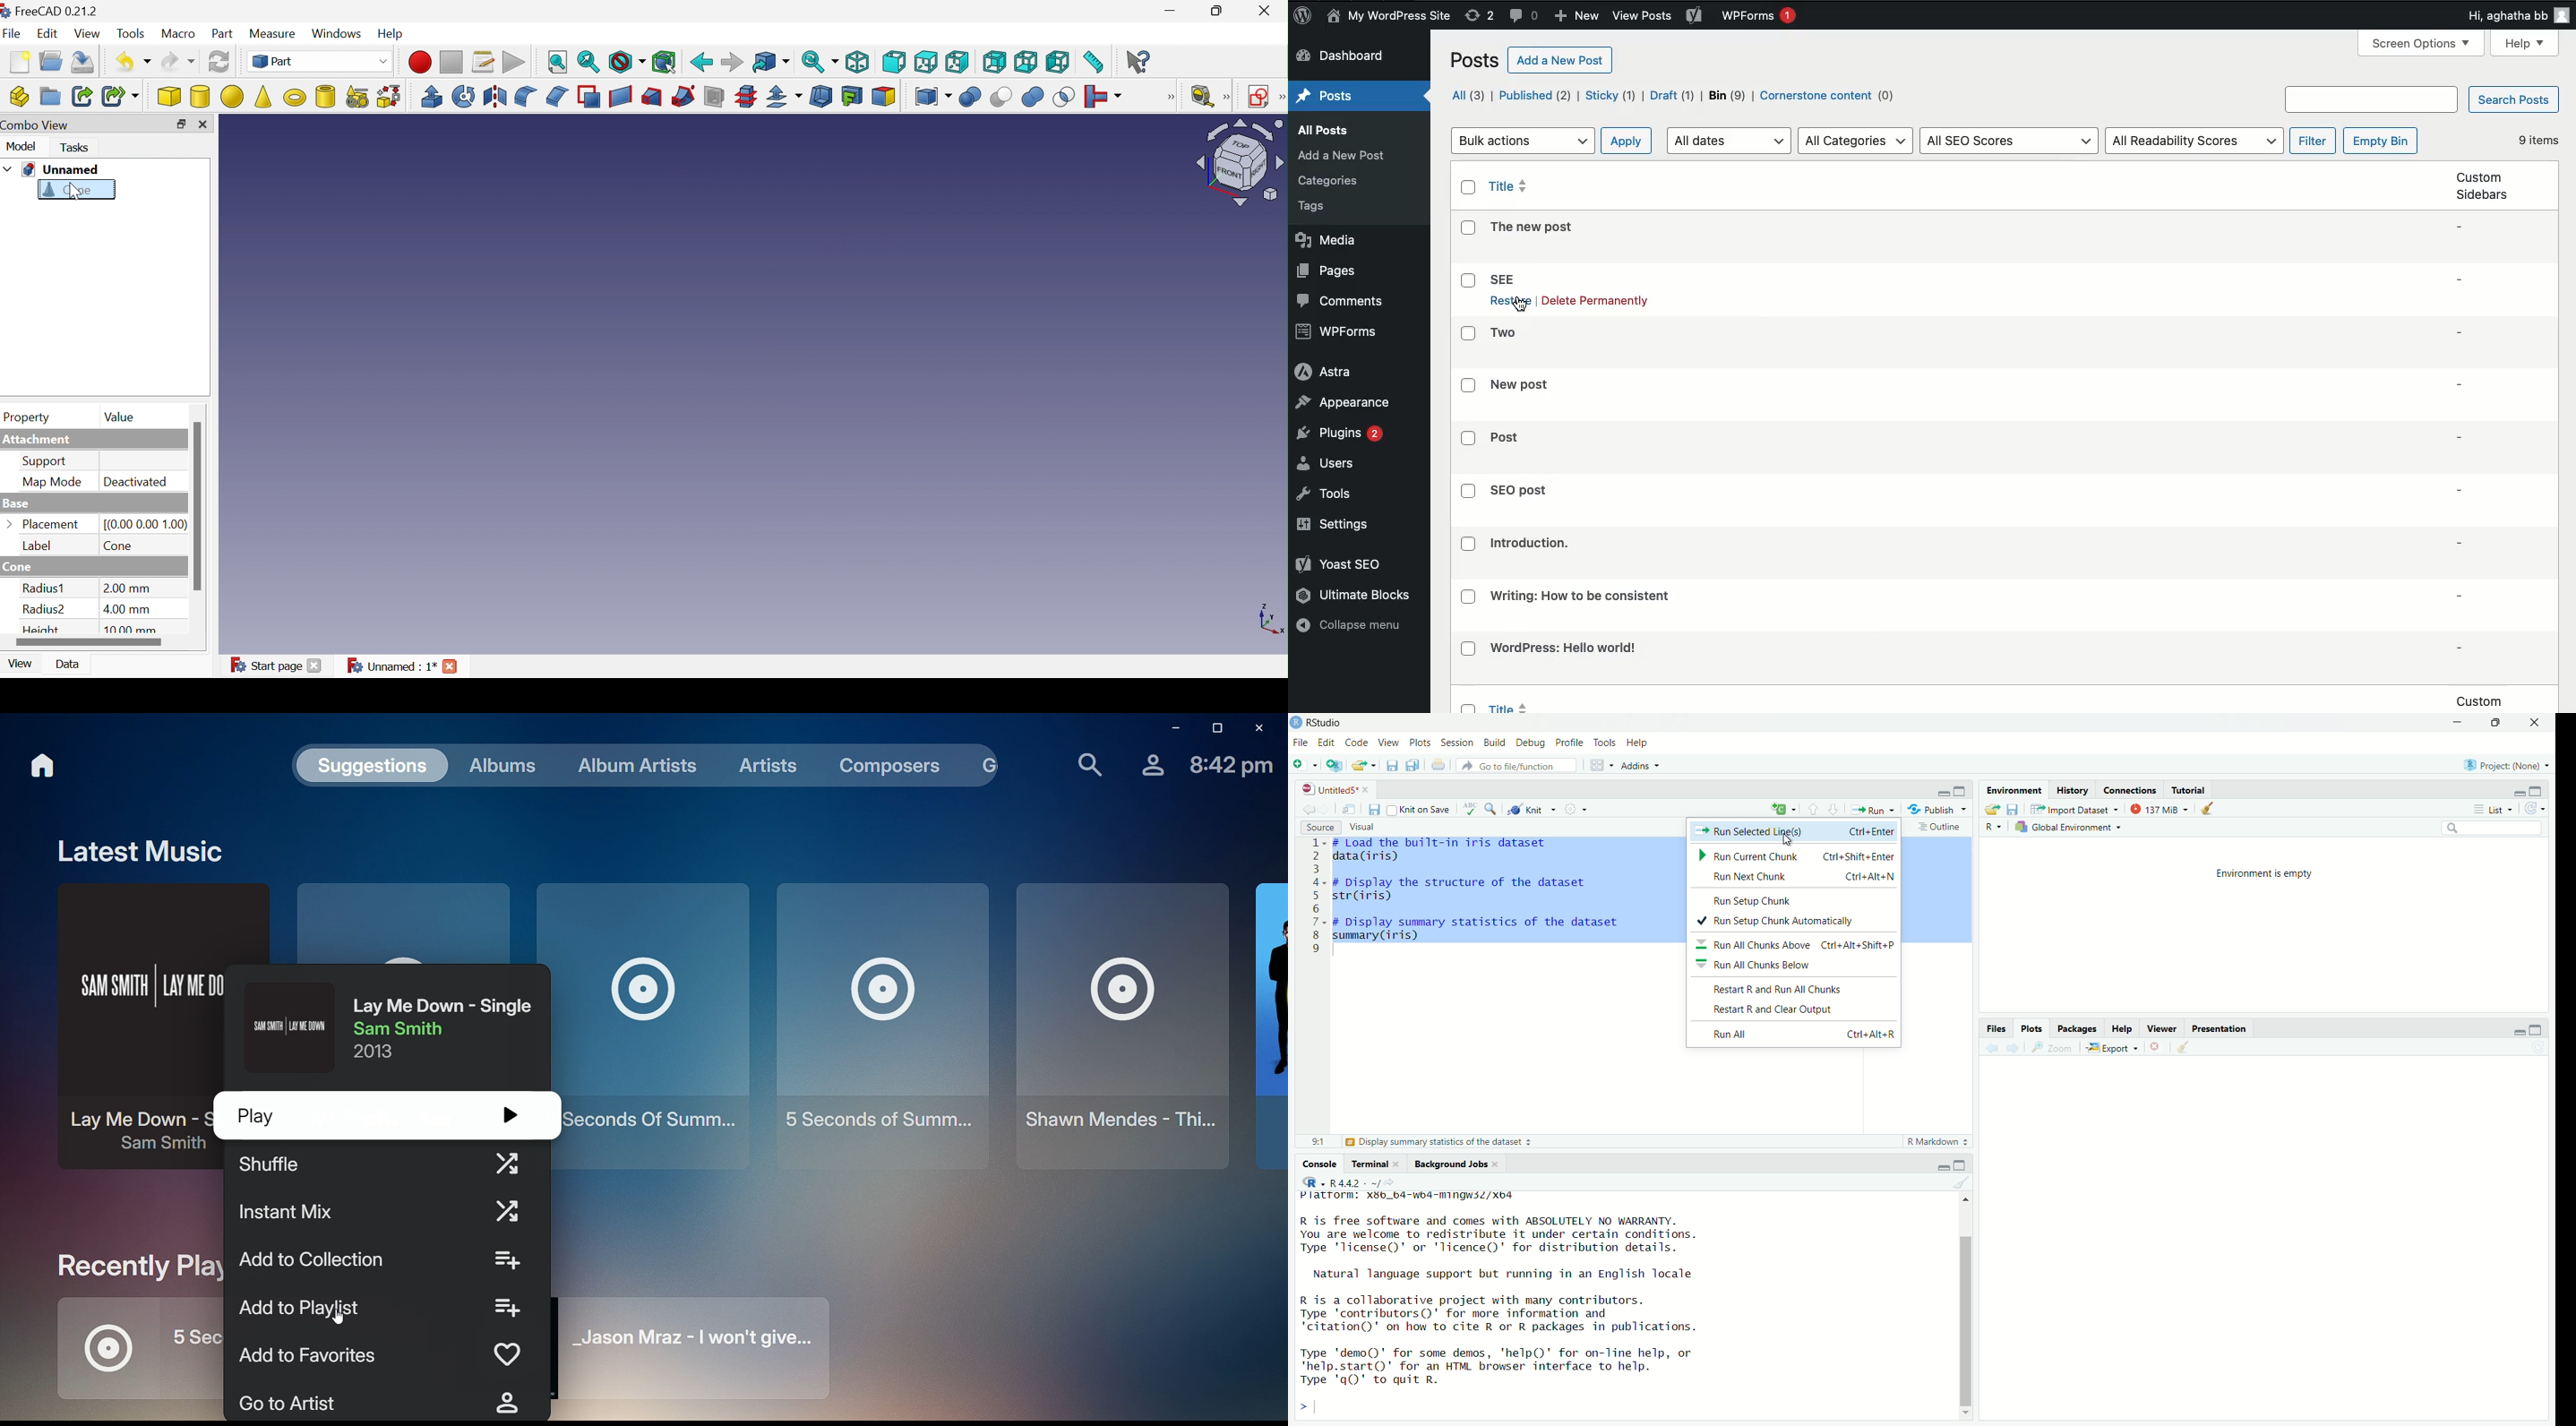 This screenshot has width=2576, height=1428. What do you see at coordinates (884, 97) in the screenshot?
I see `Color per face` at bounding box center [884, 97].